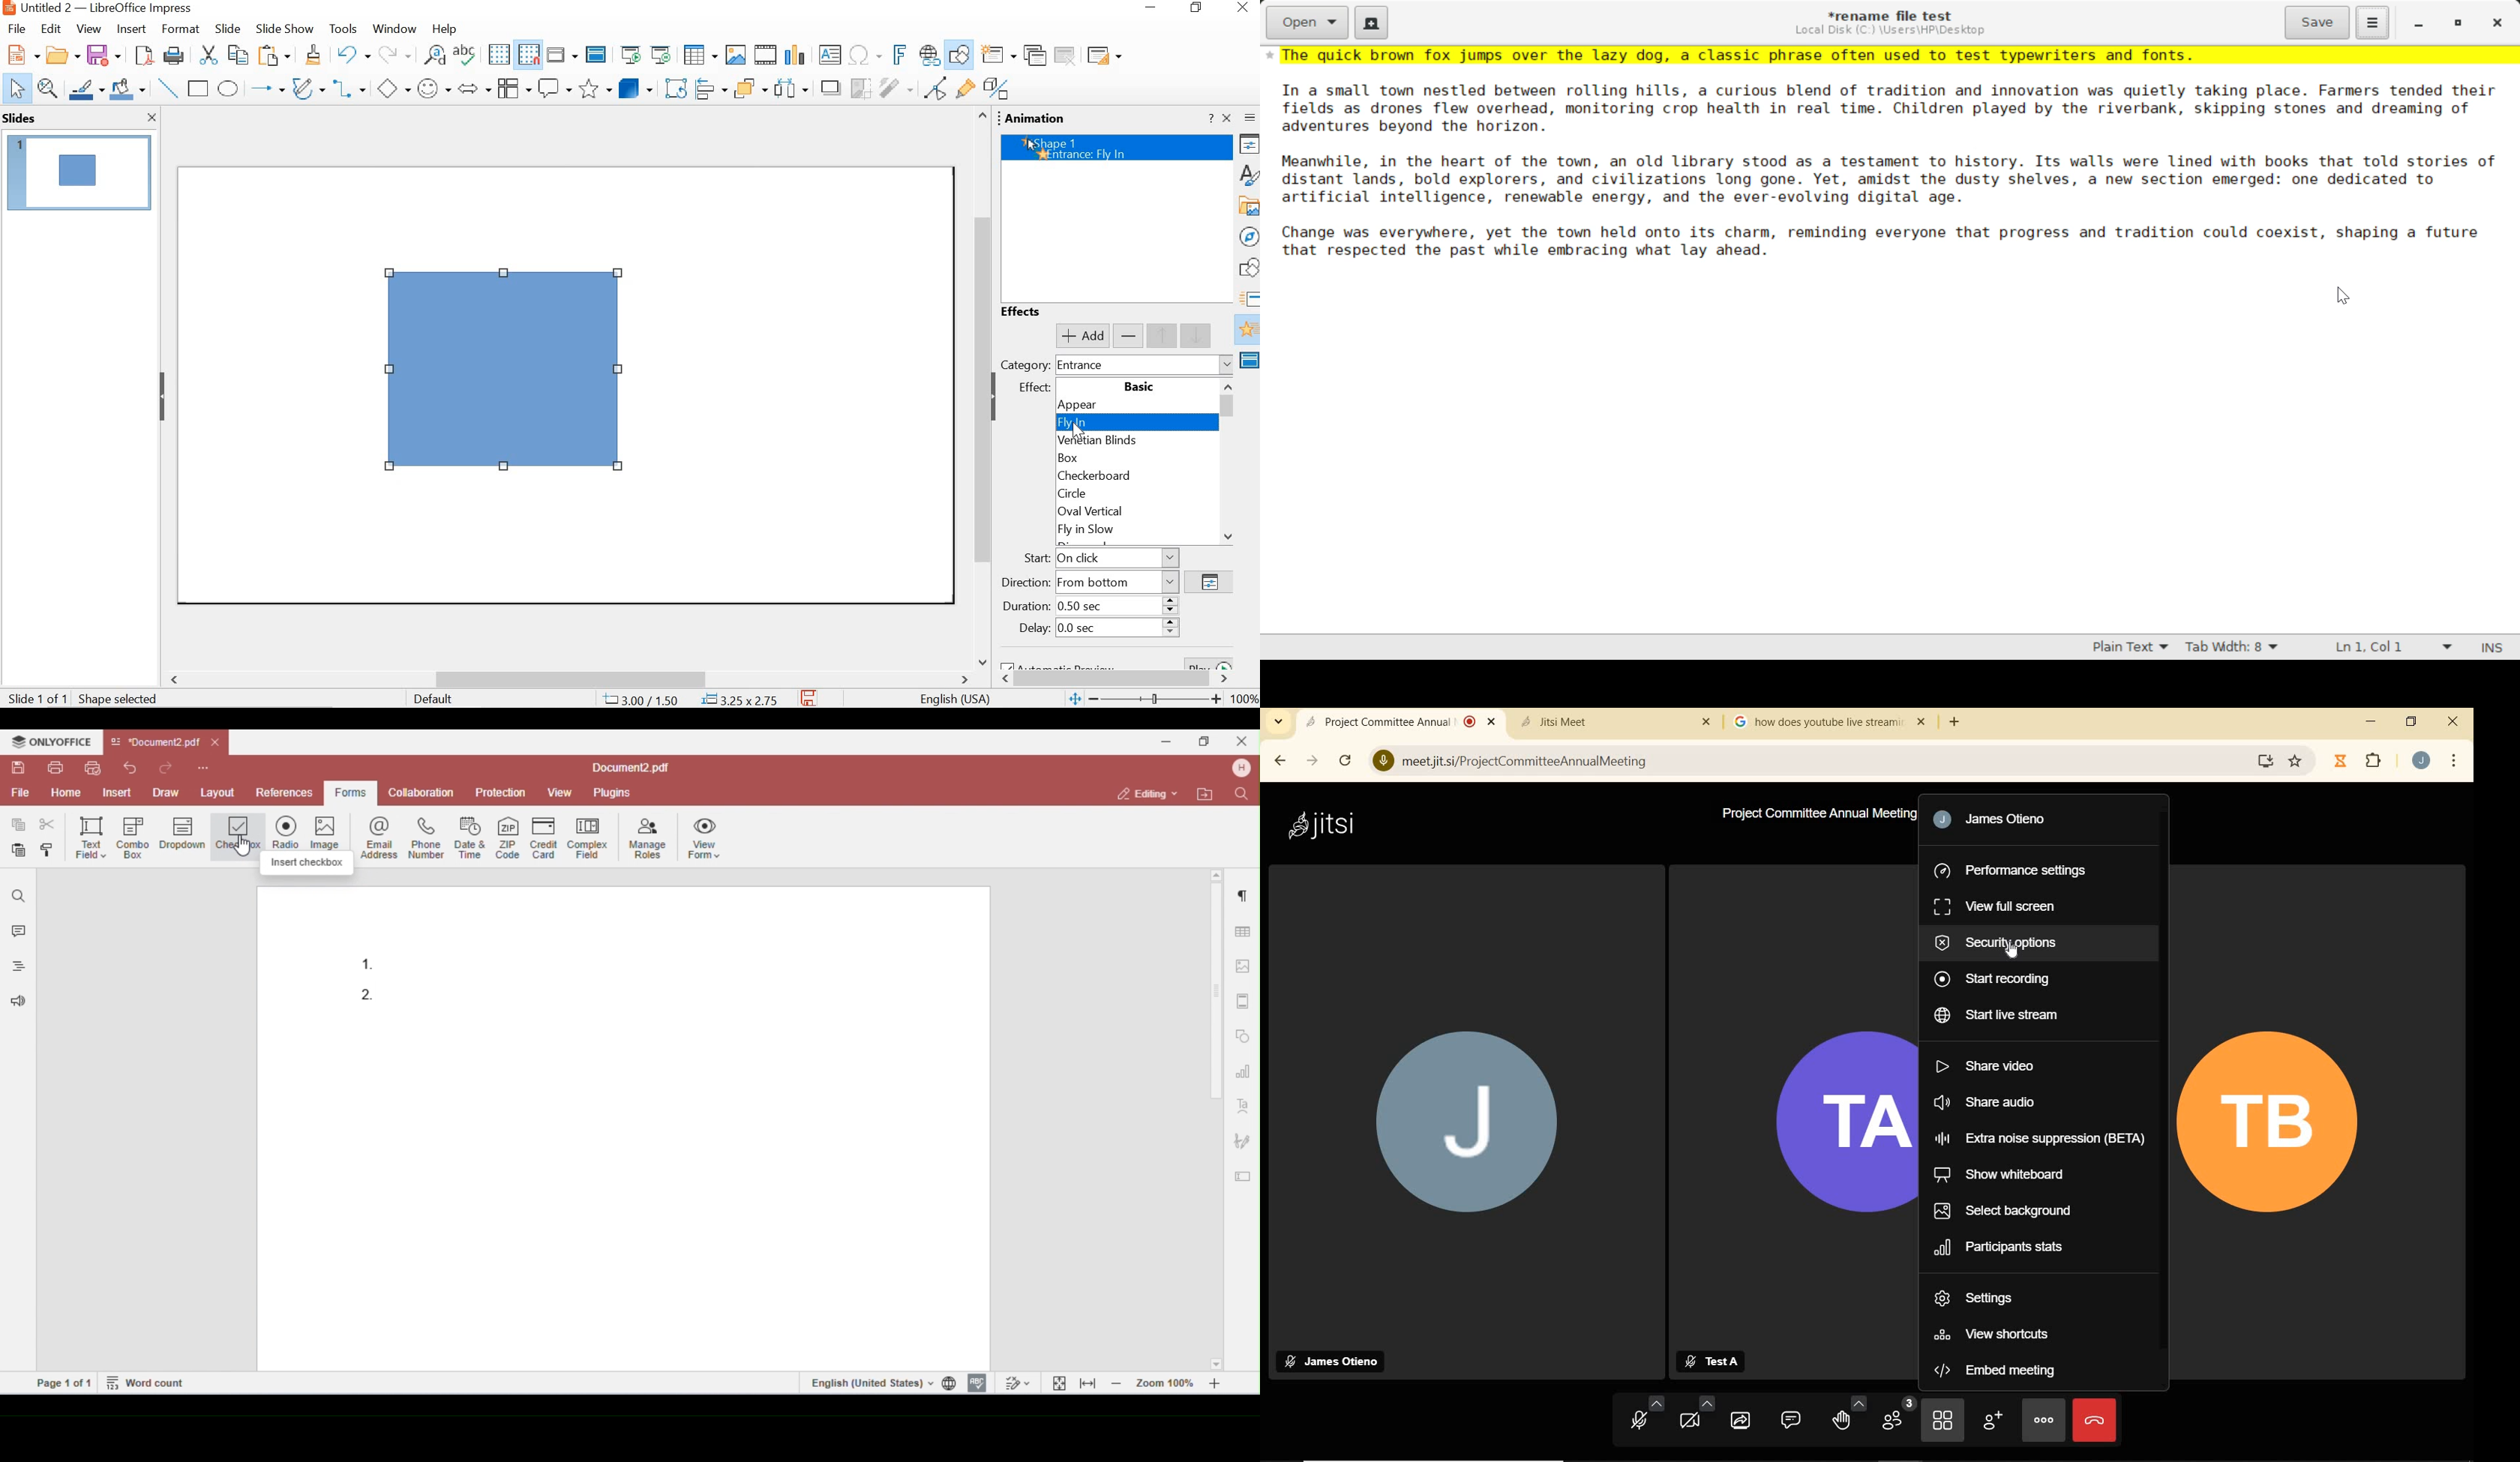  Describe the element at coordinates (995, 55) in the screenshot. I see `new slide` at that location.